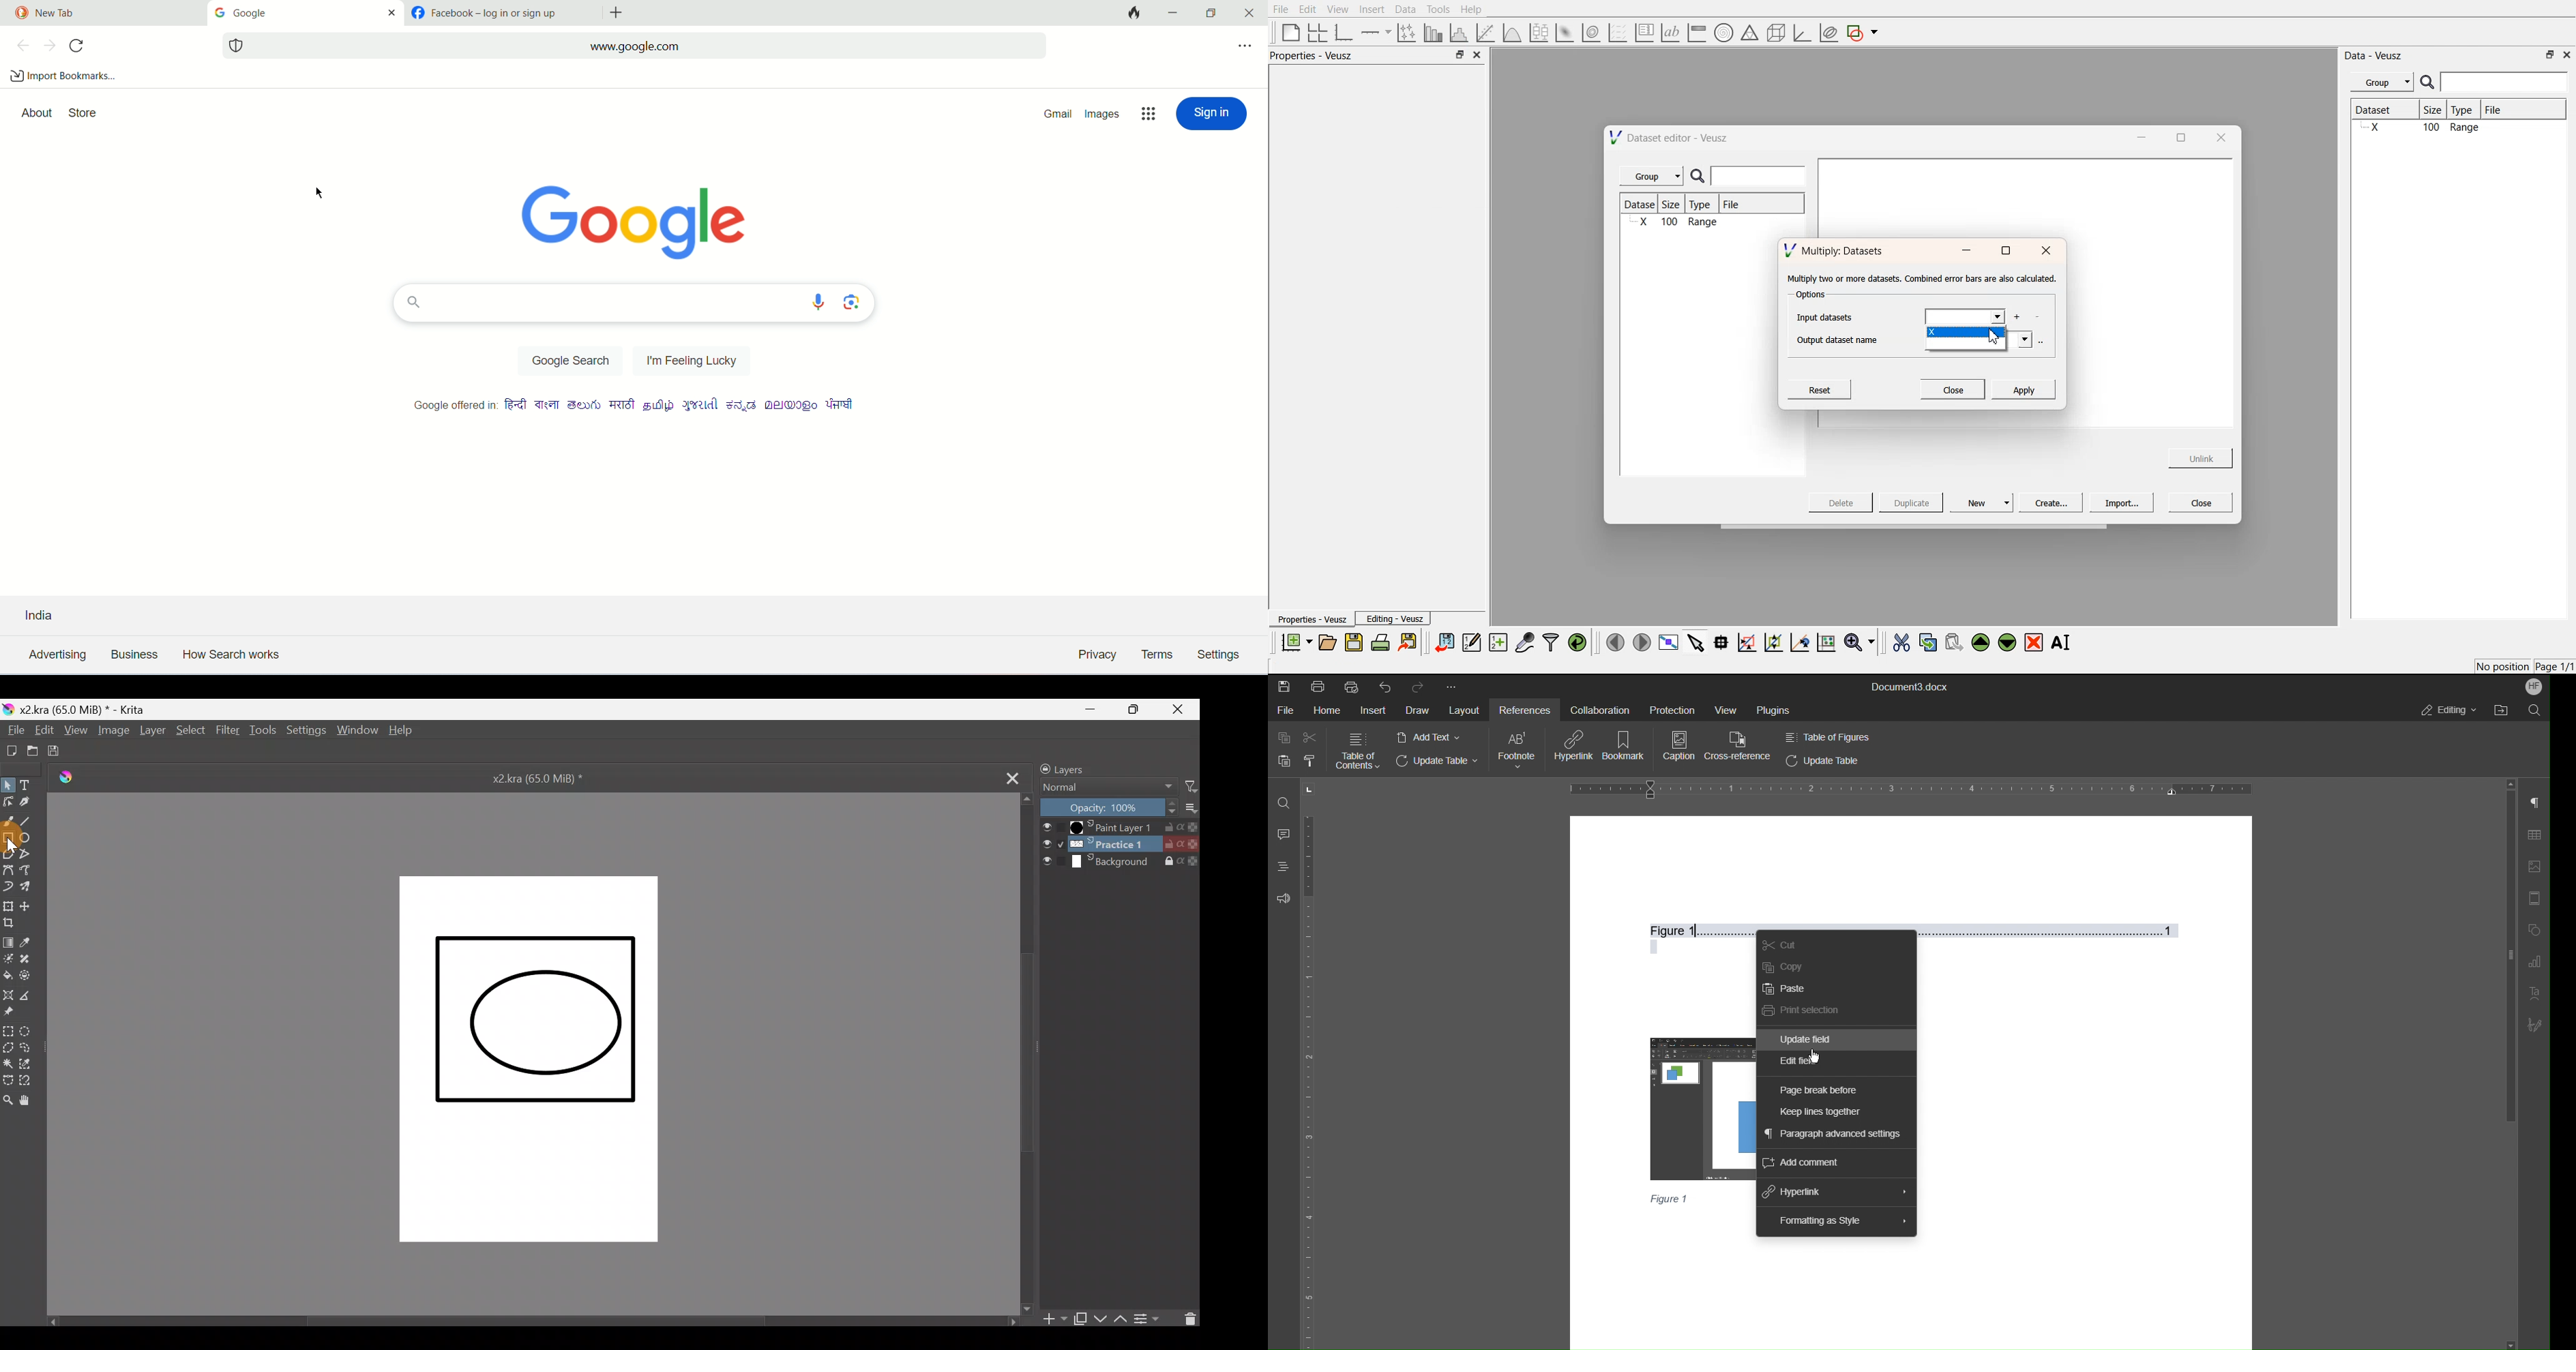 Image resolution: width=2576 pixels, height=1372 pixels. Describe the element at coordinates (1315, 32) in the screenshot. I see `arrange graphs` at that location.